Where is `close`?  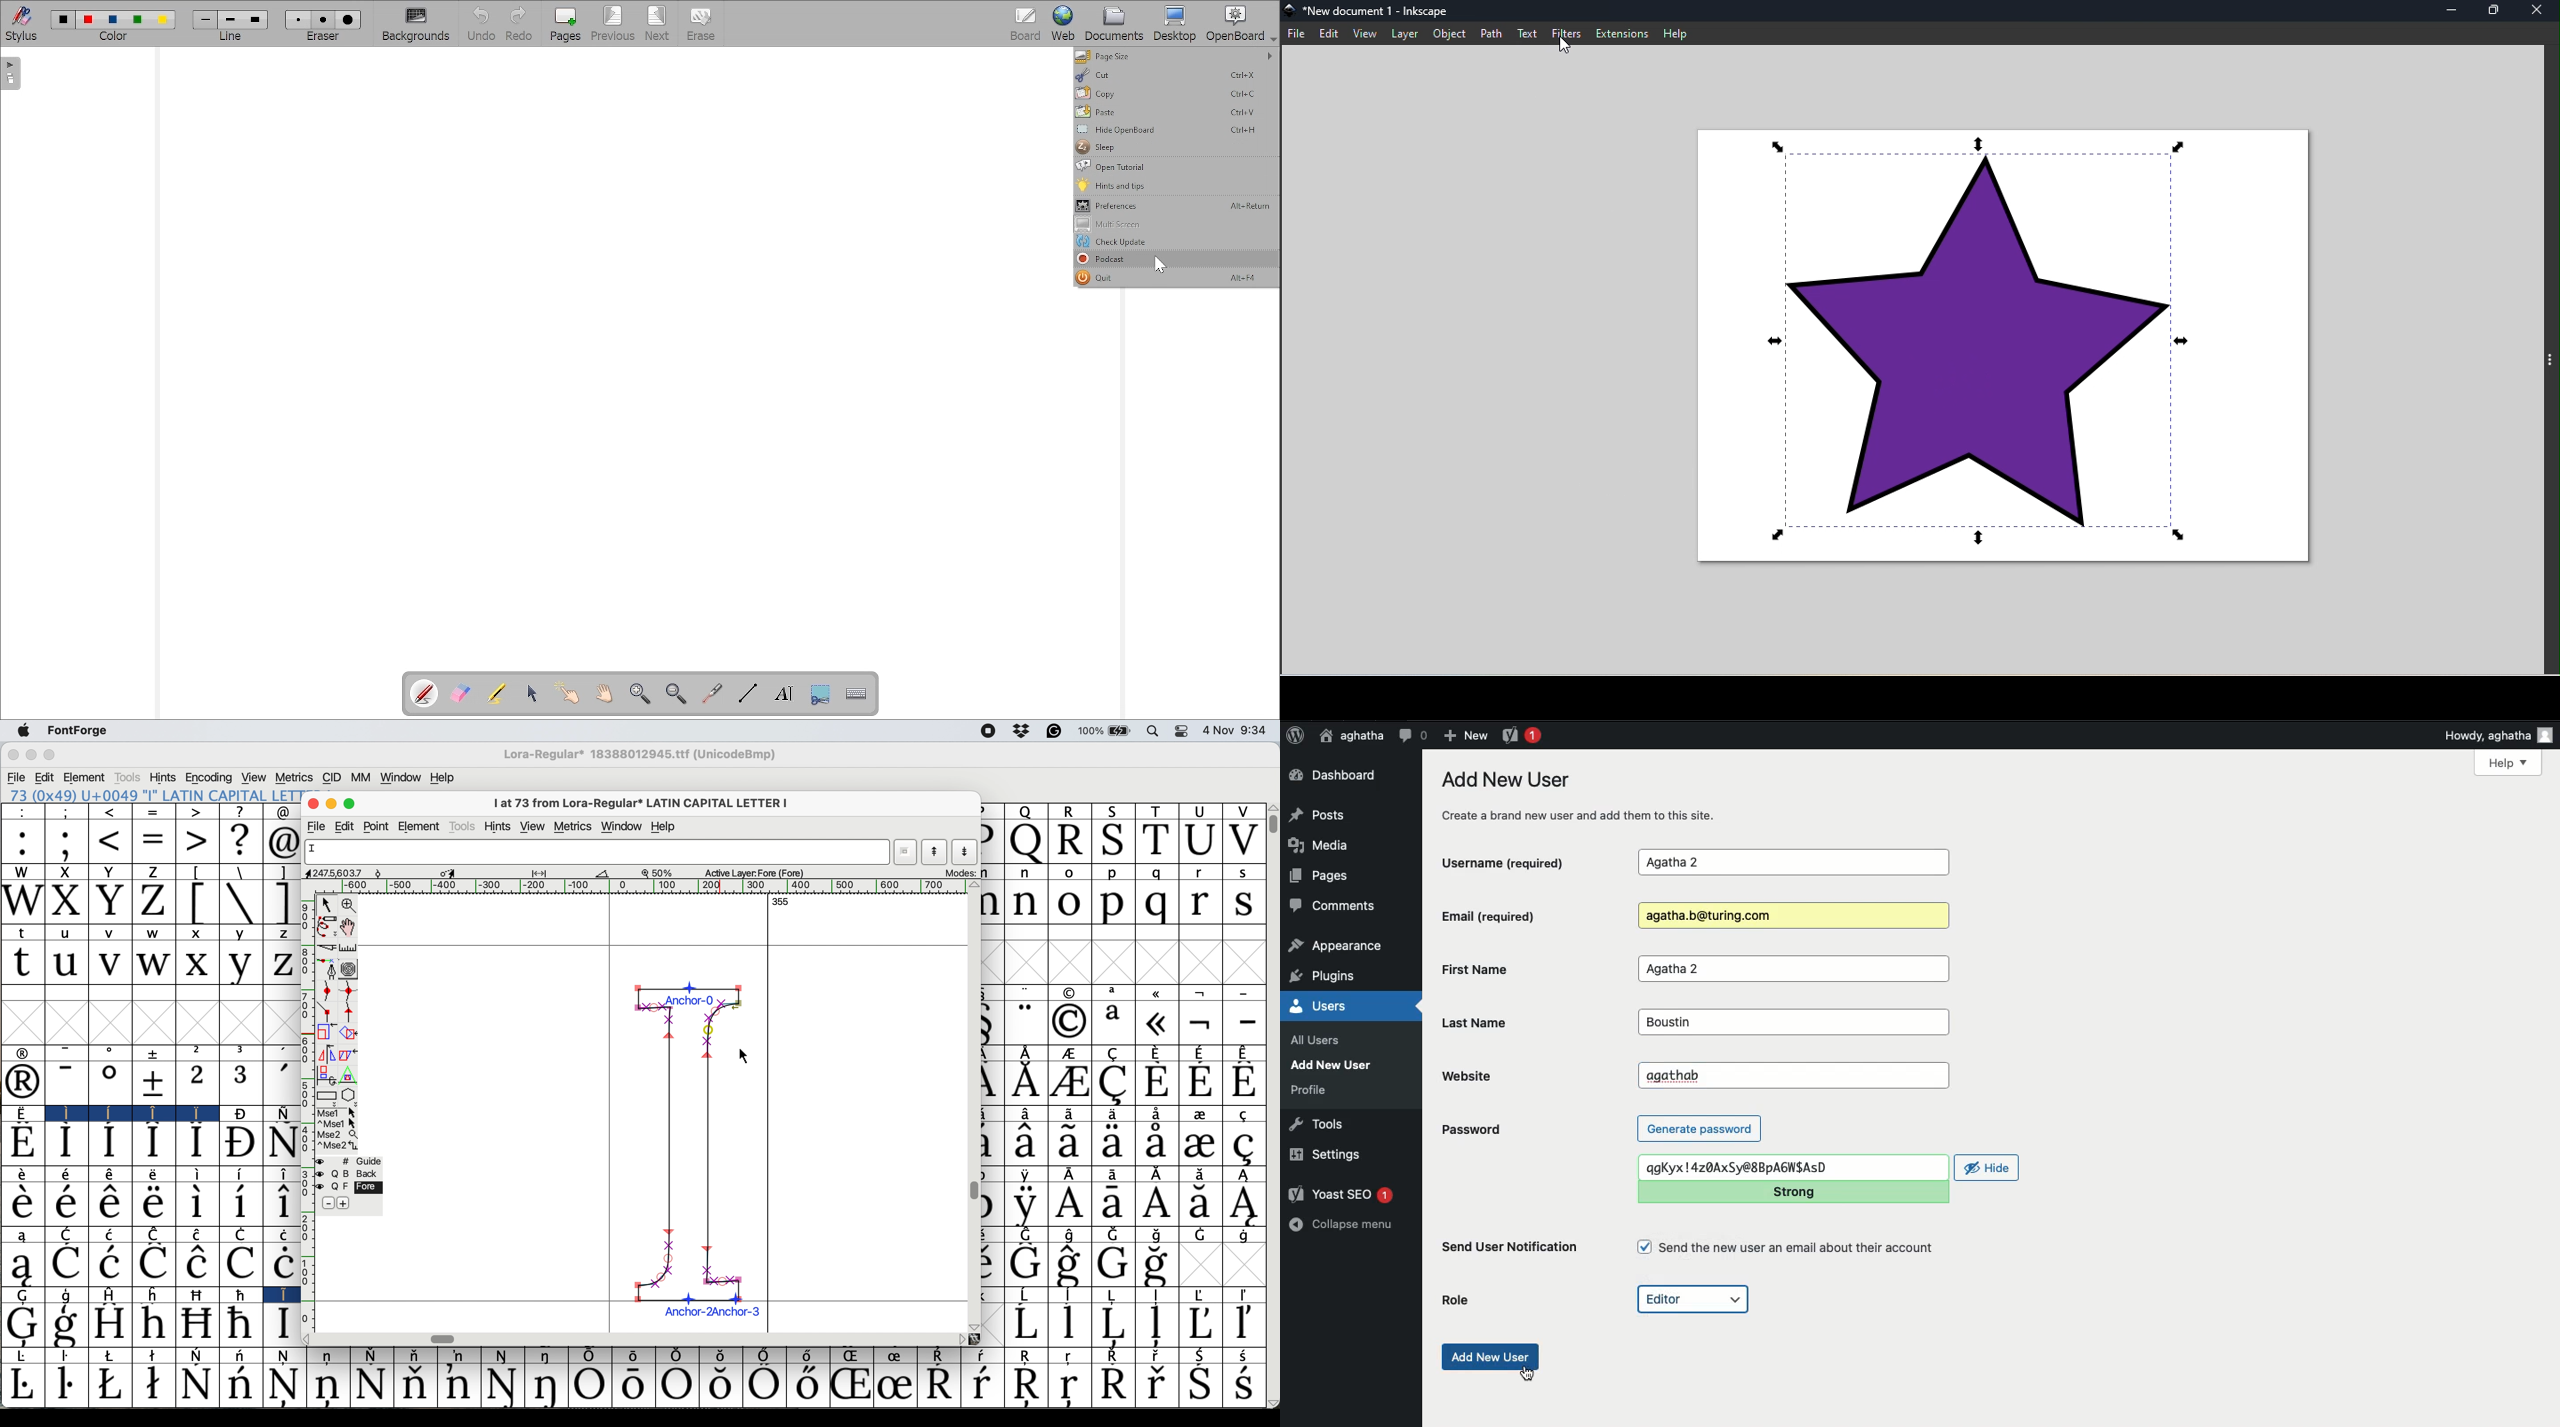
close is located at coordinates (2536, 9).